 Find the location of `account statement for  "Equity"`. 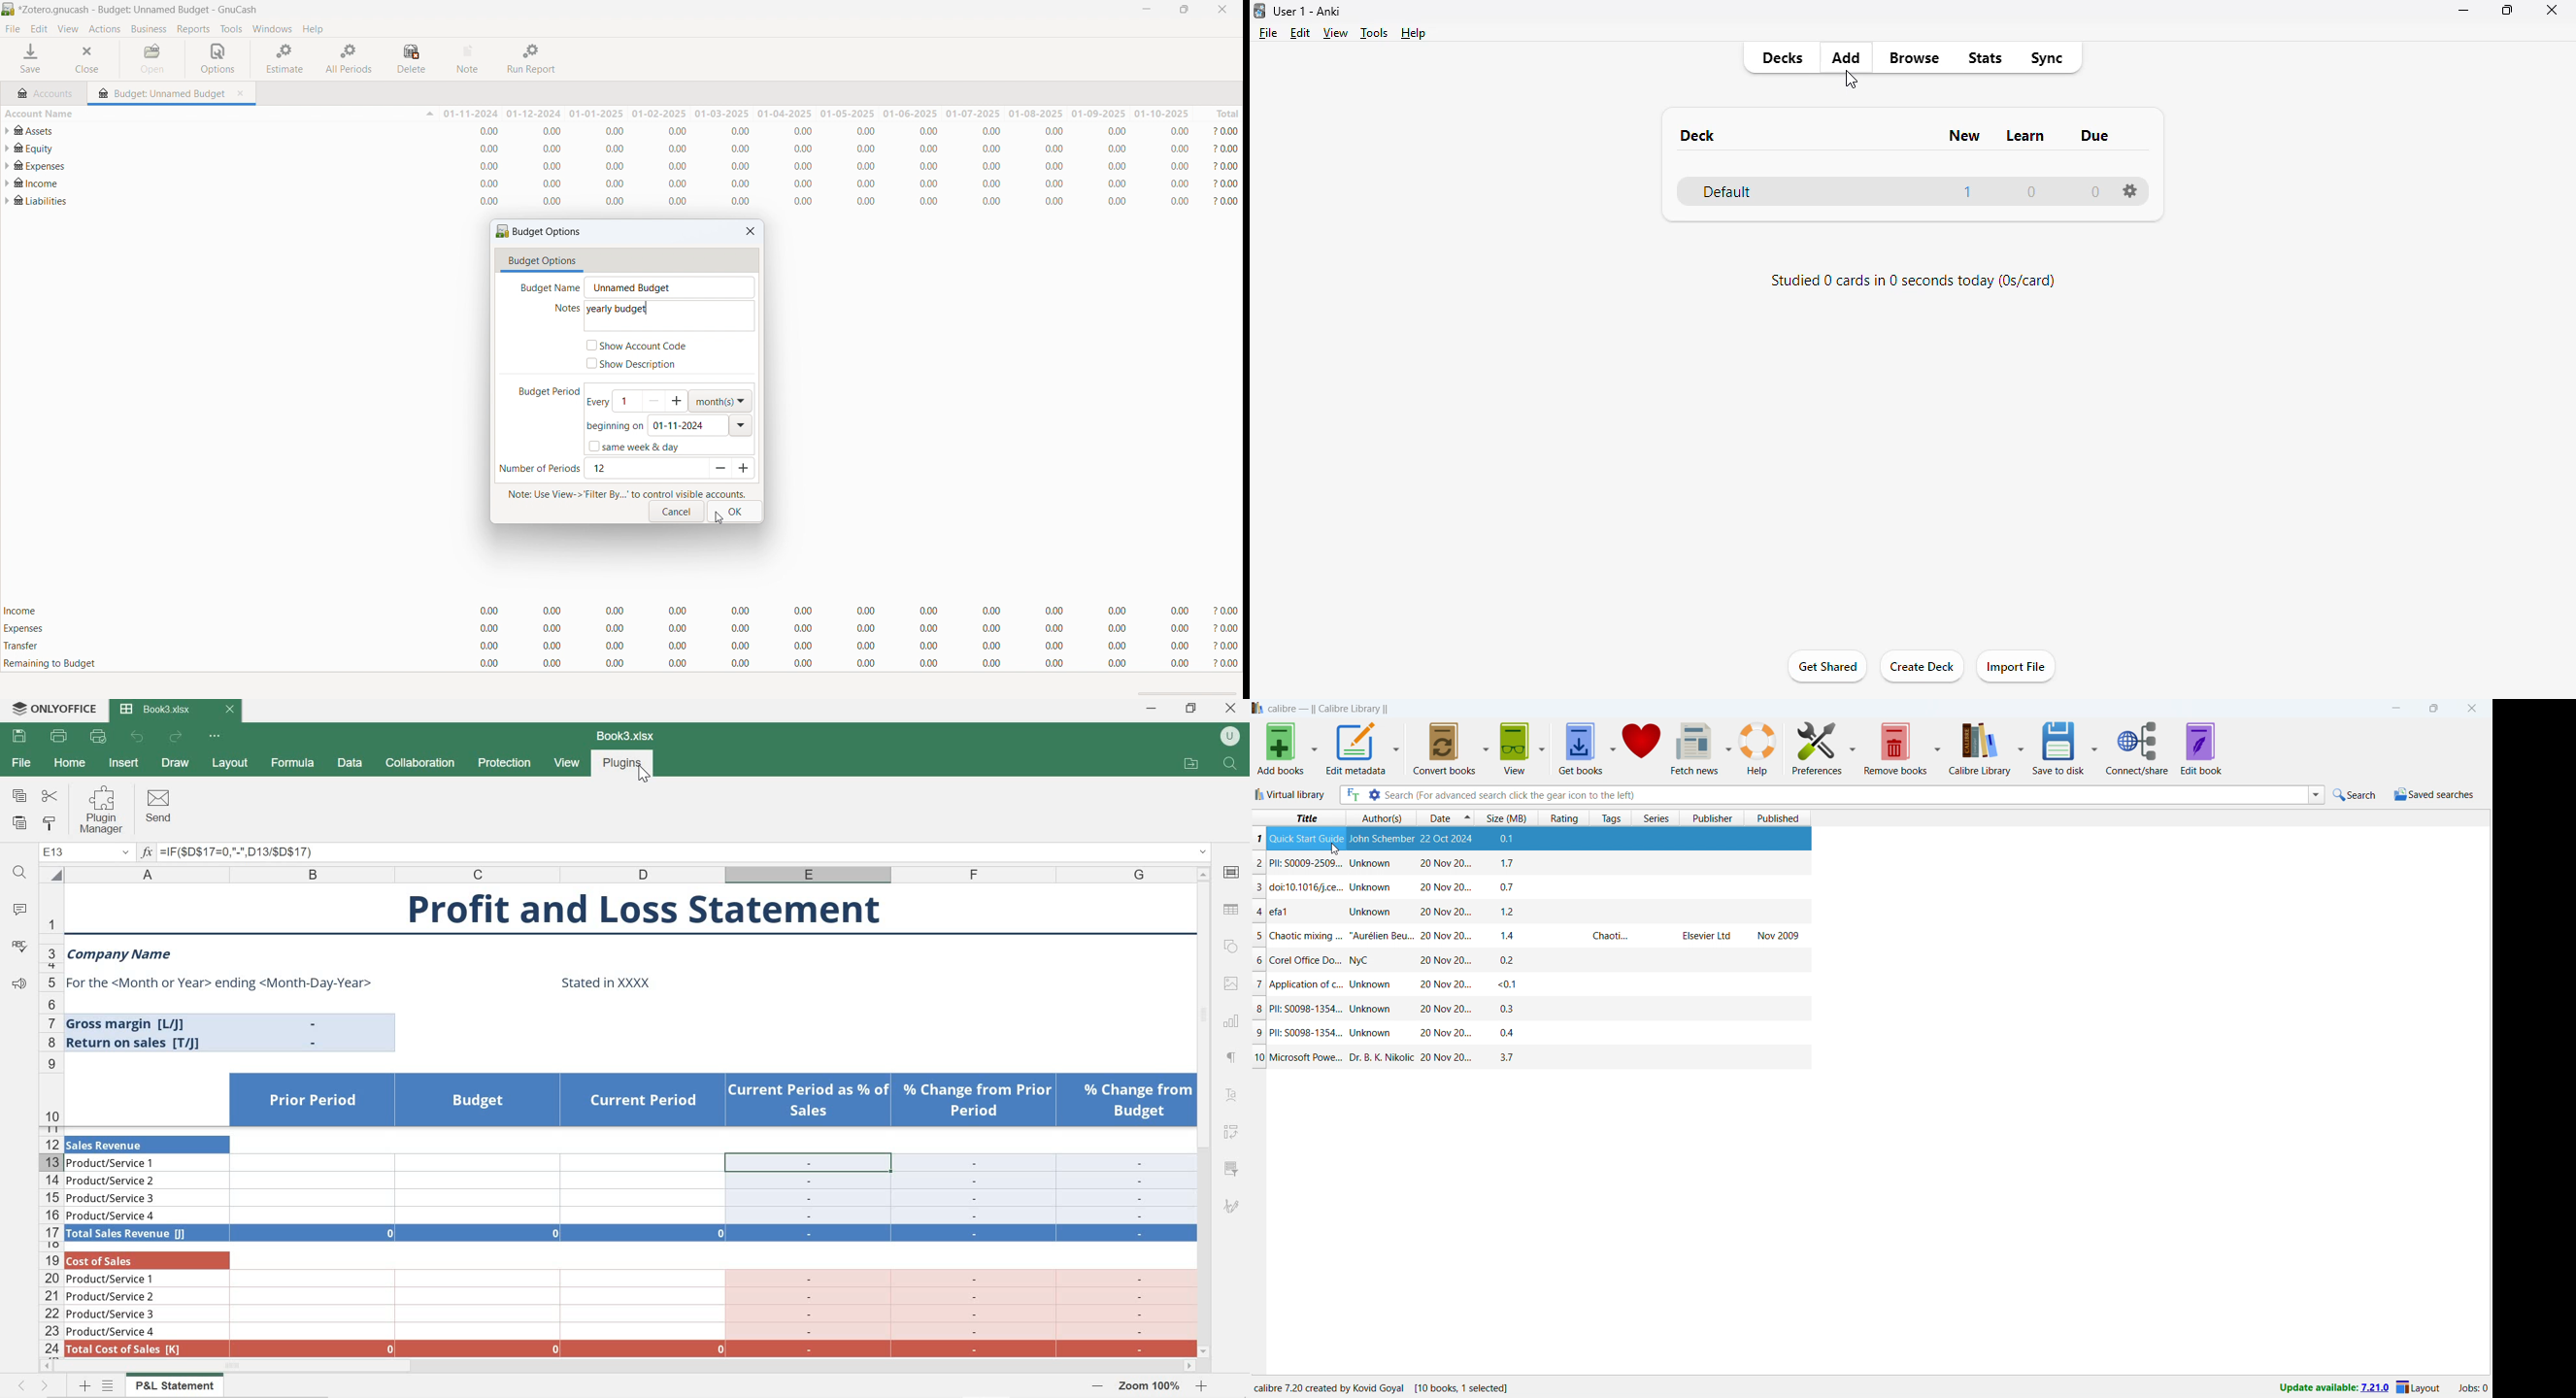

account statement for  "Equity" is located at coordinates (630, 149).